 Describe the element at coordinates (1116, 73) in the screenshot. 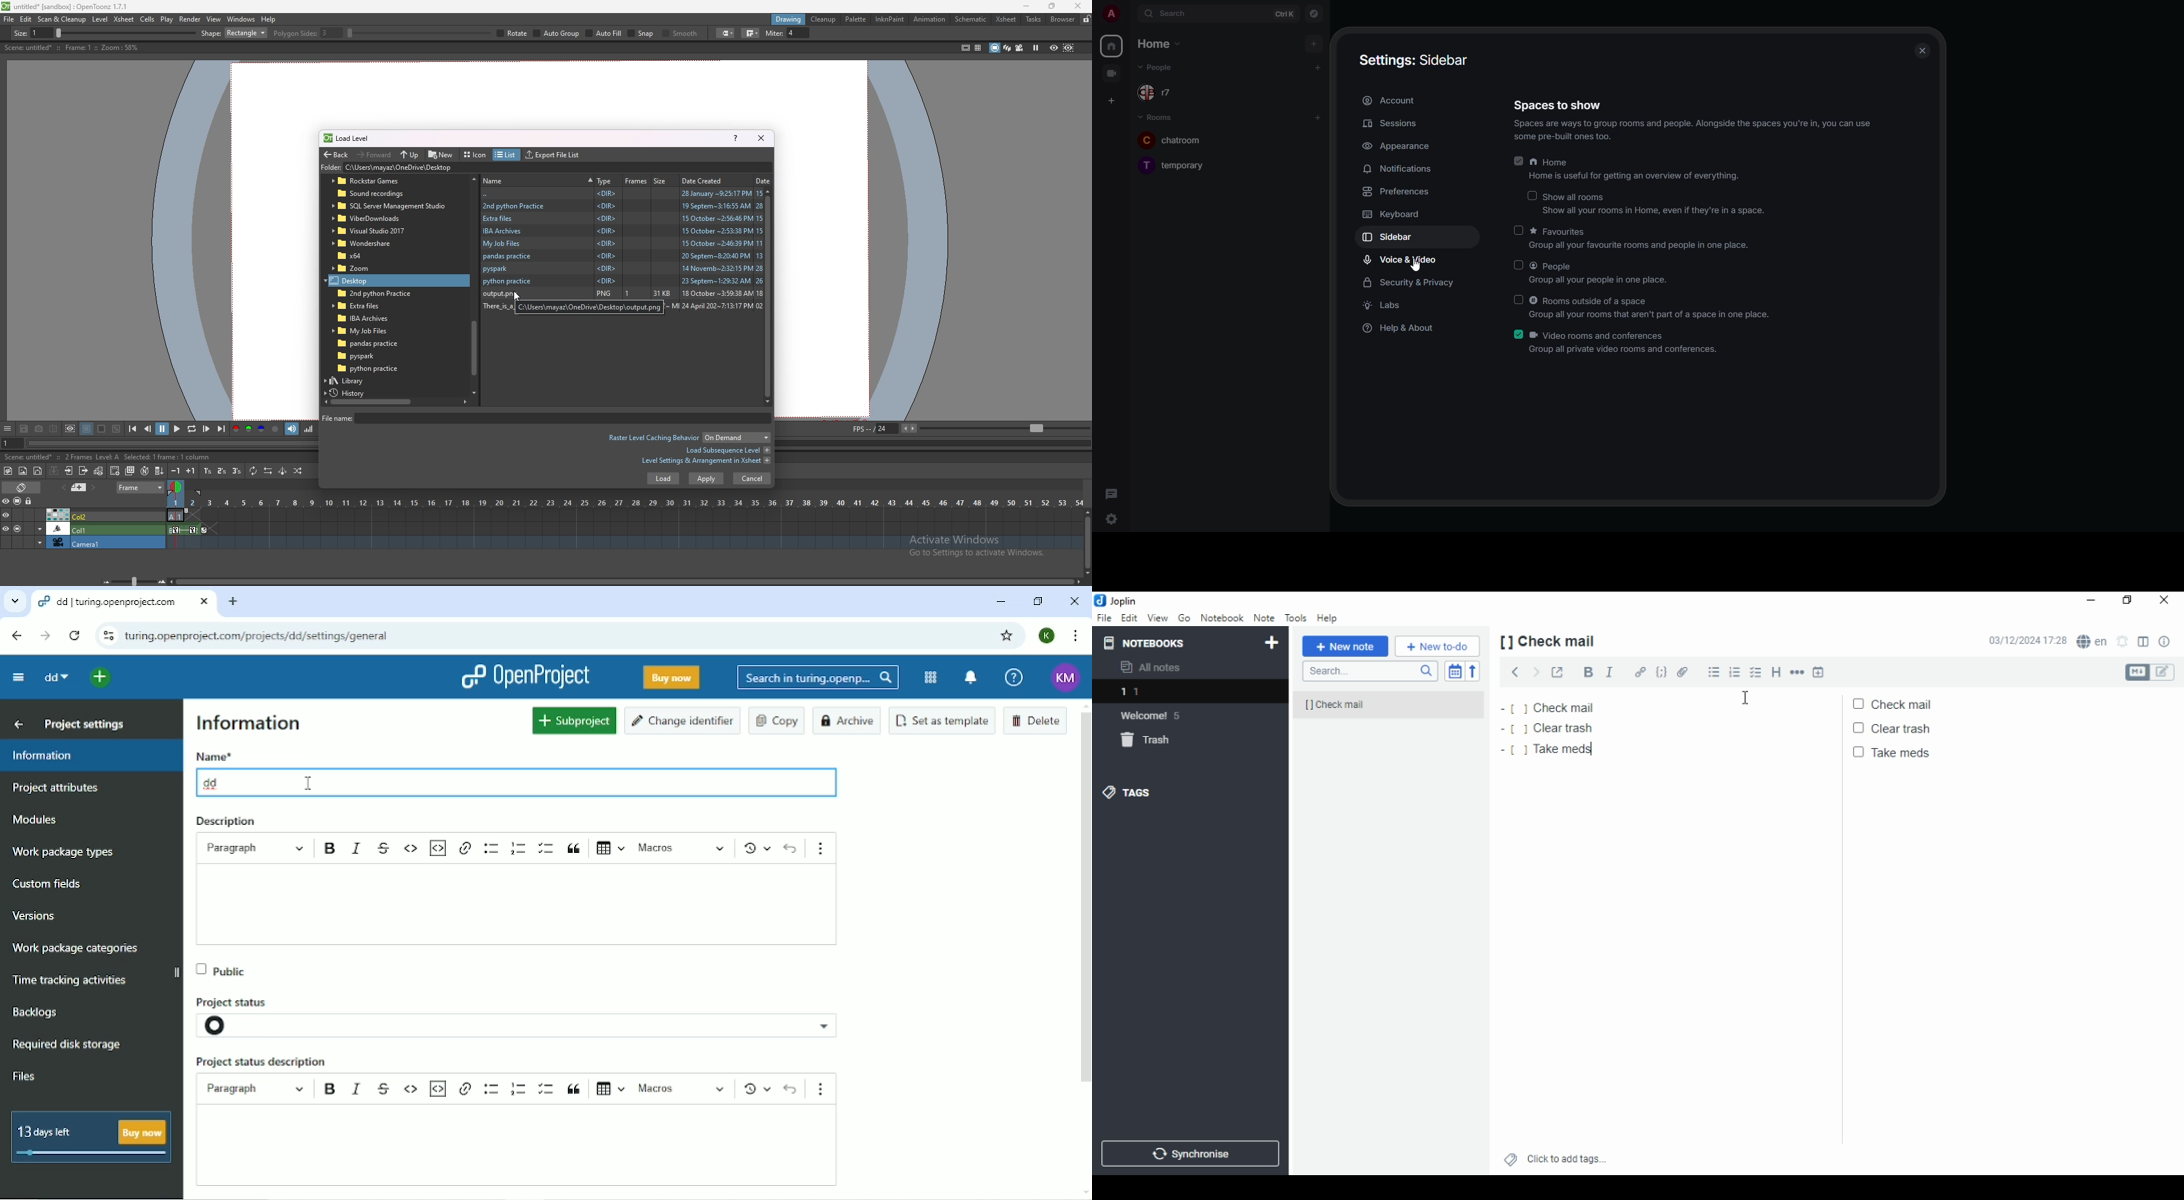

I see `video room` at that location.